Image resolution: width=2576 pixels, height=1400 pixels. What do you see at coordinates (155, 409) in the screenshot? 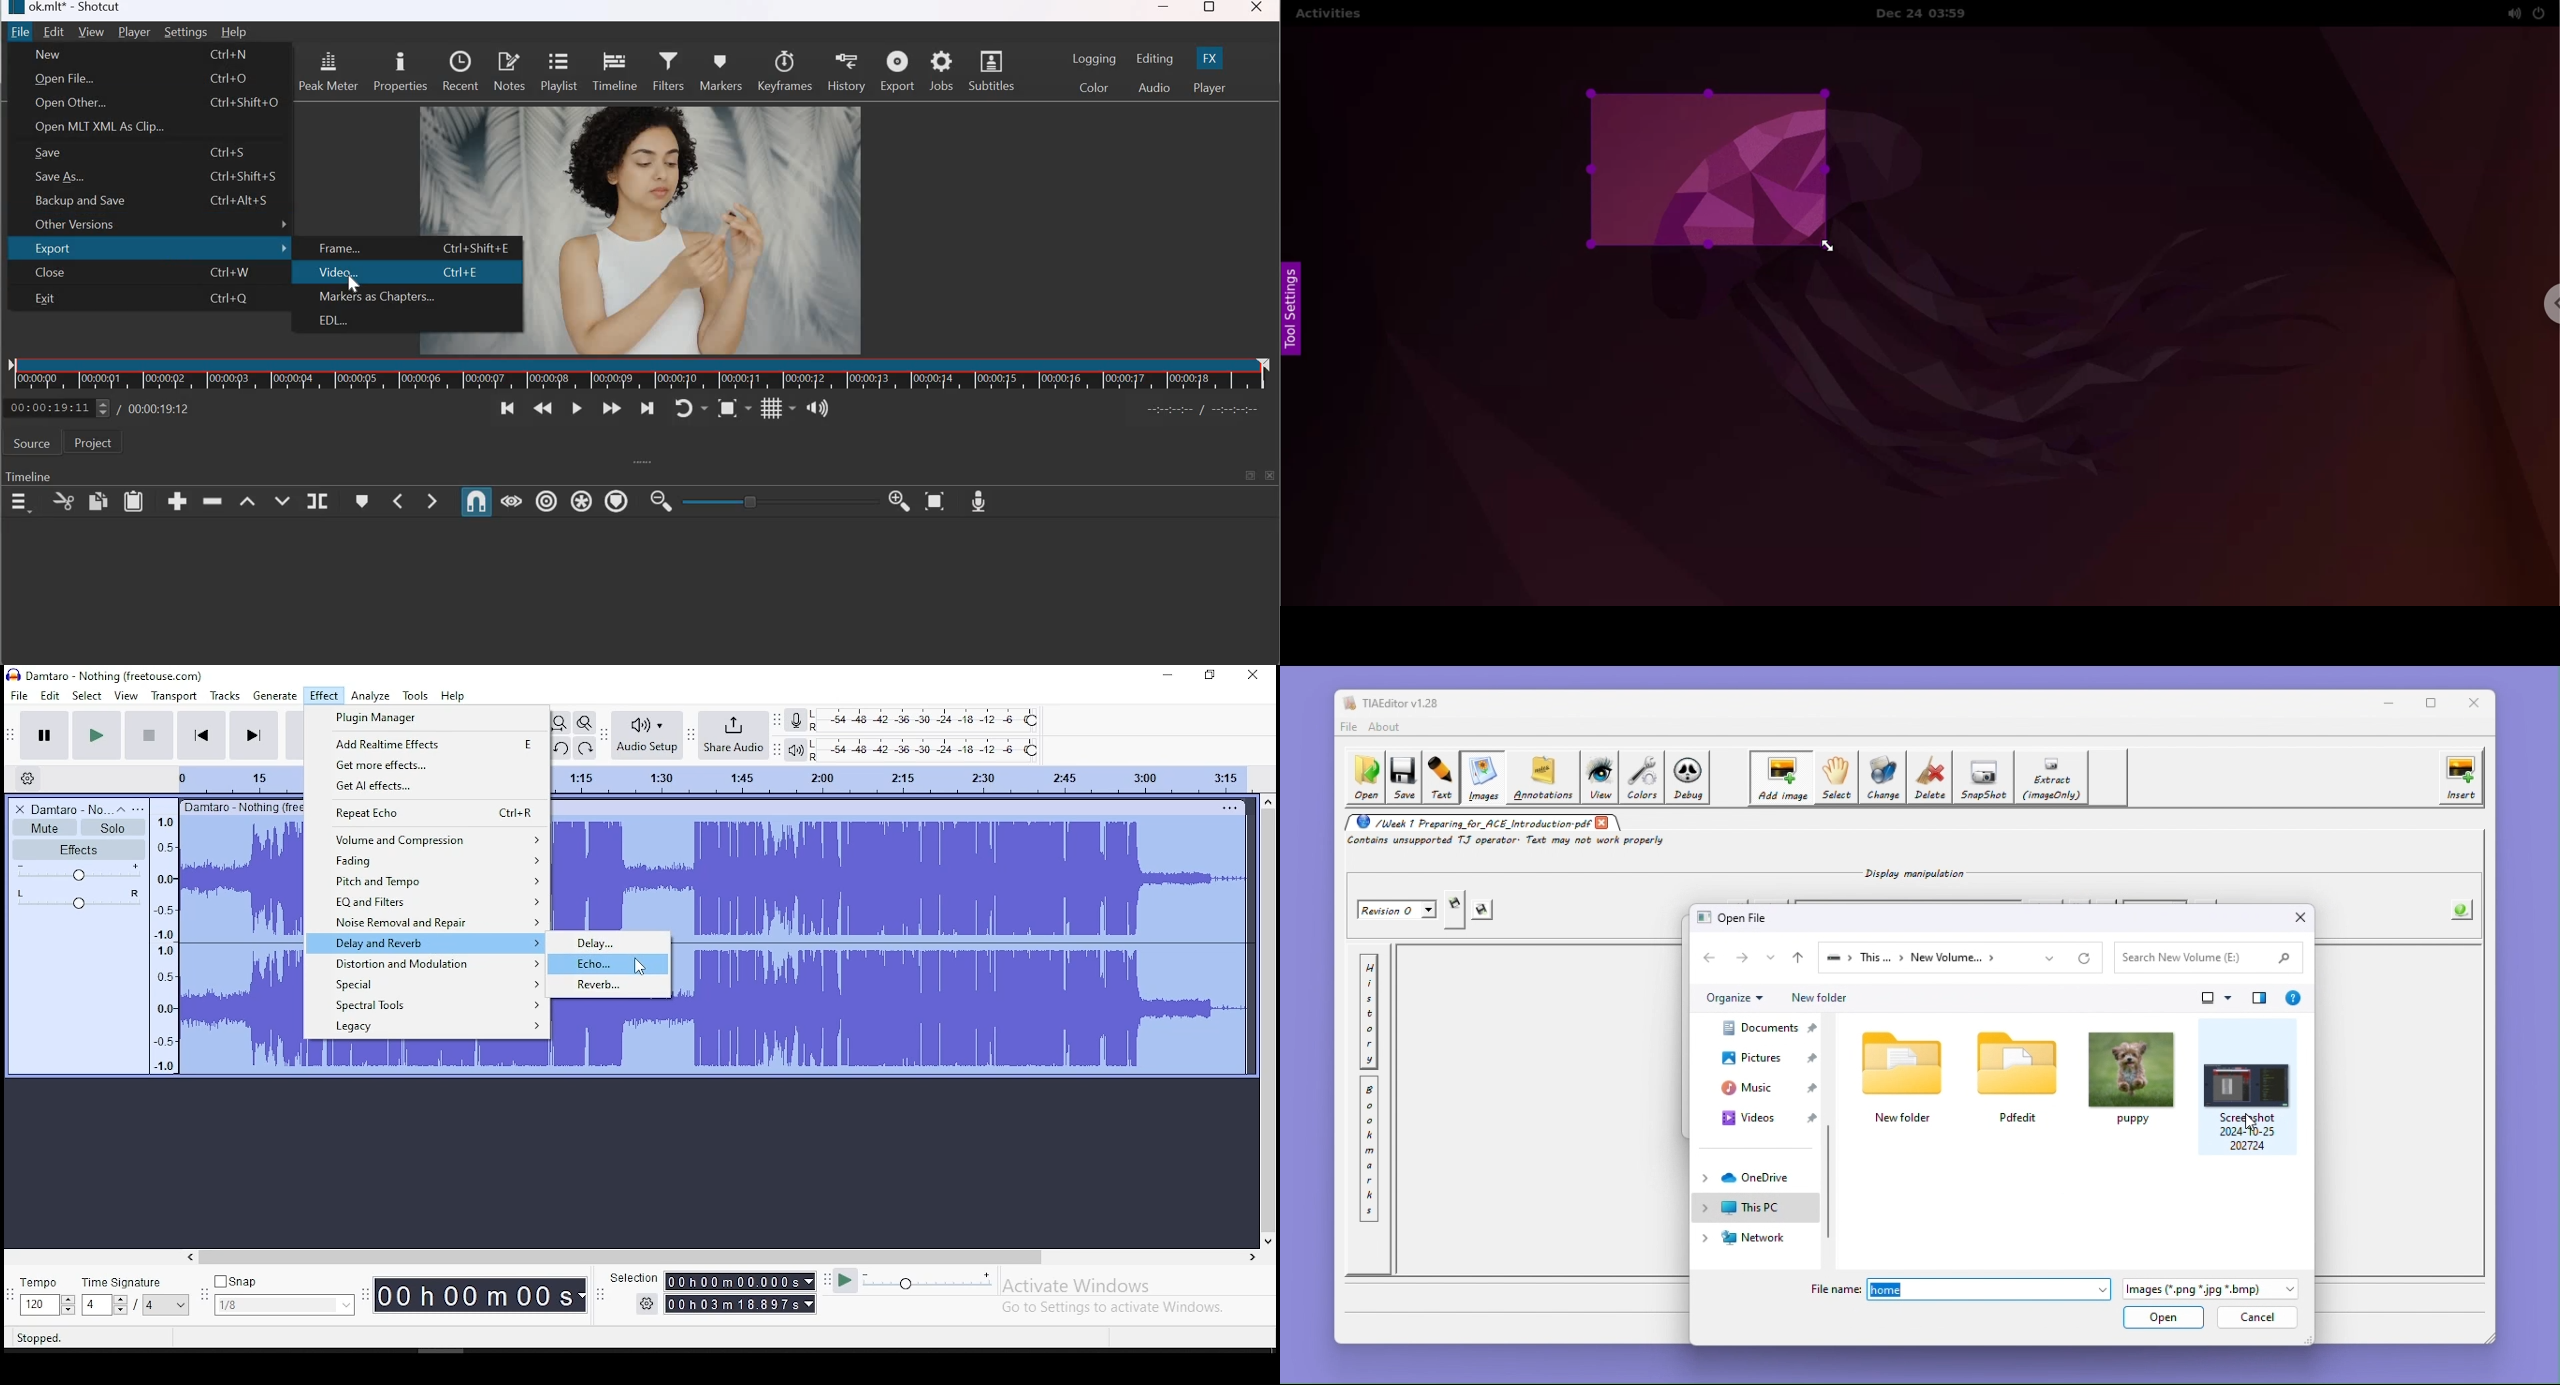
I see `Total duration` at bounding box center [155, 409].